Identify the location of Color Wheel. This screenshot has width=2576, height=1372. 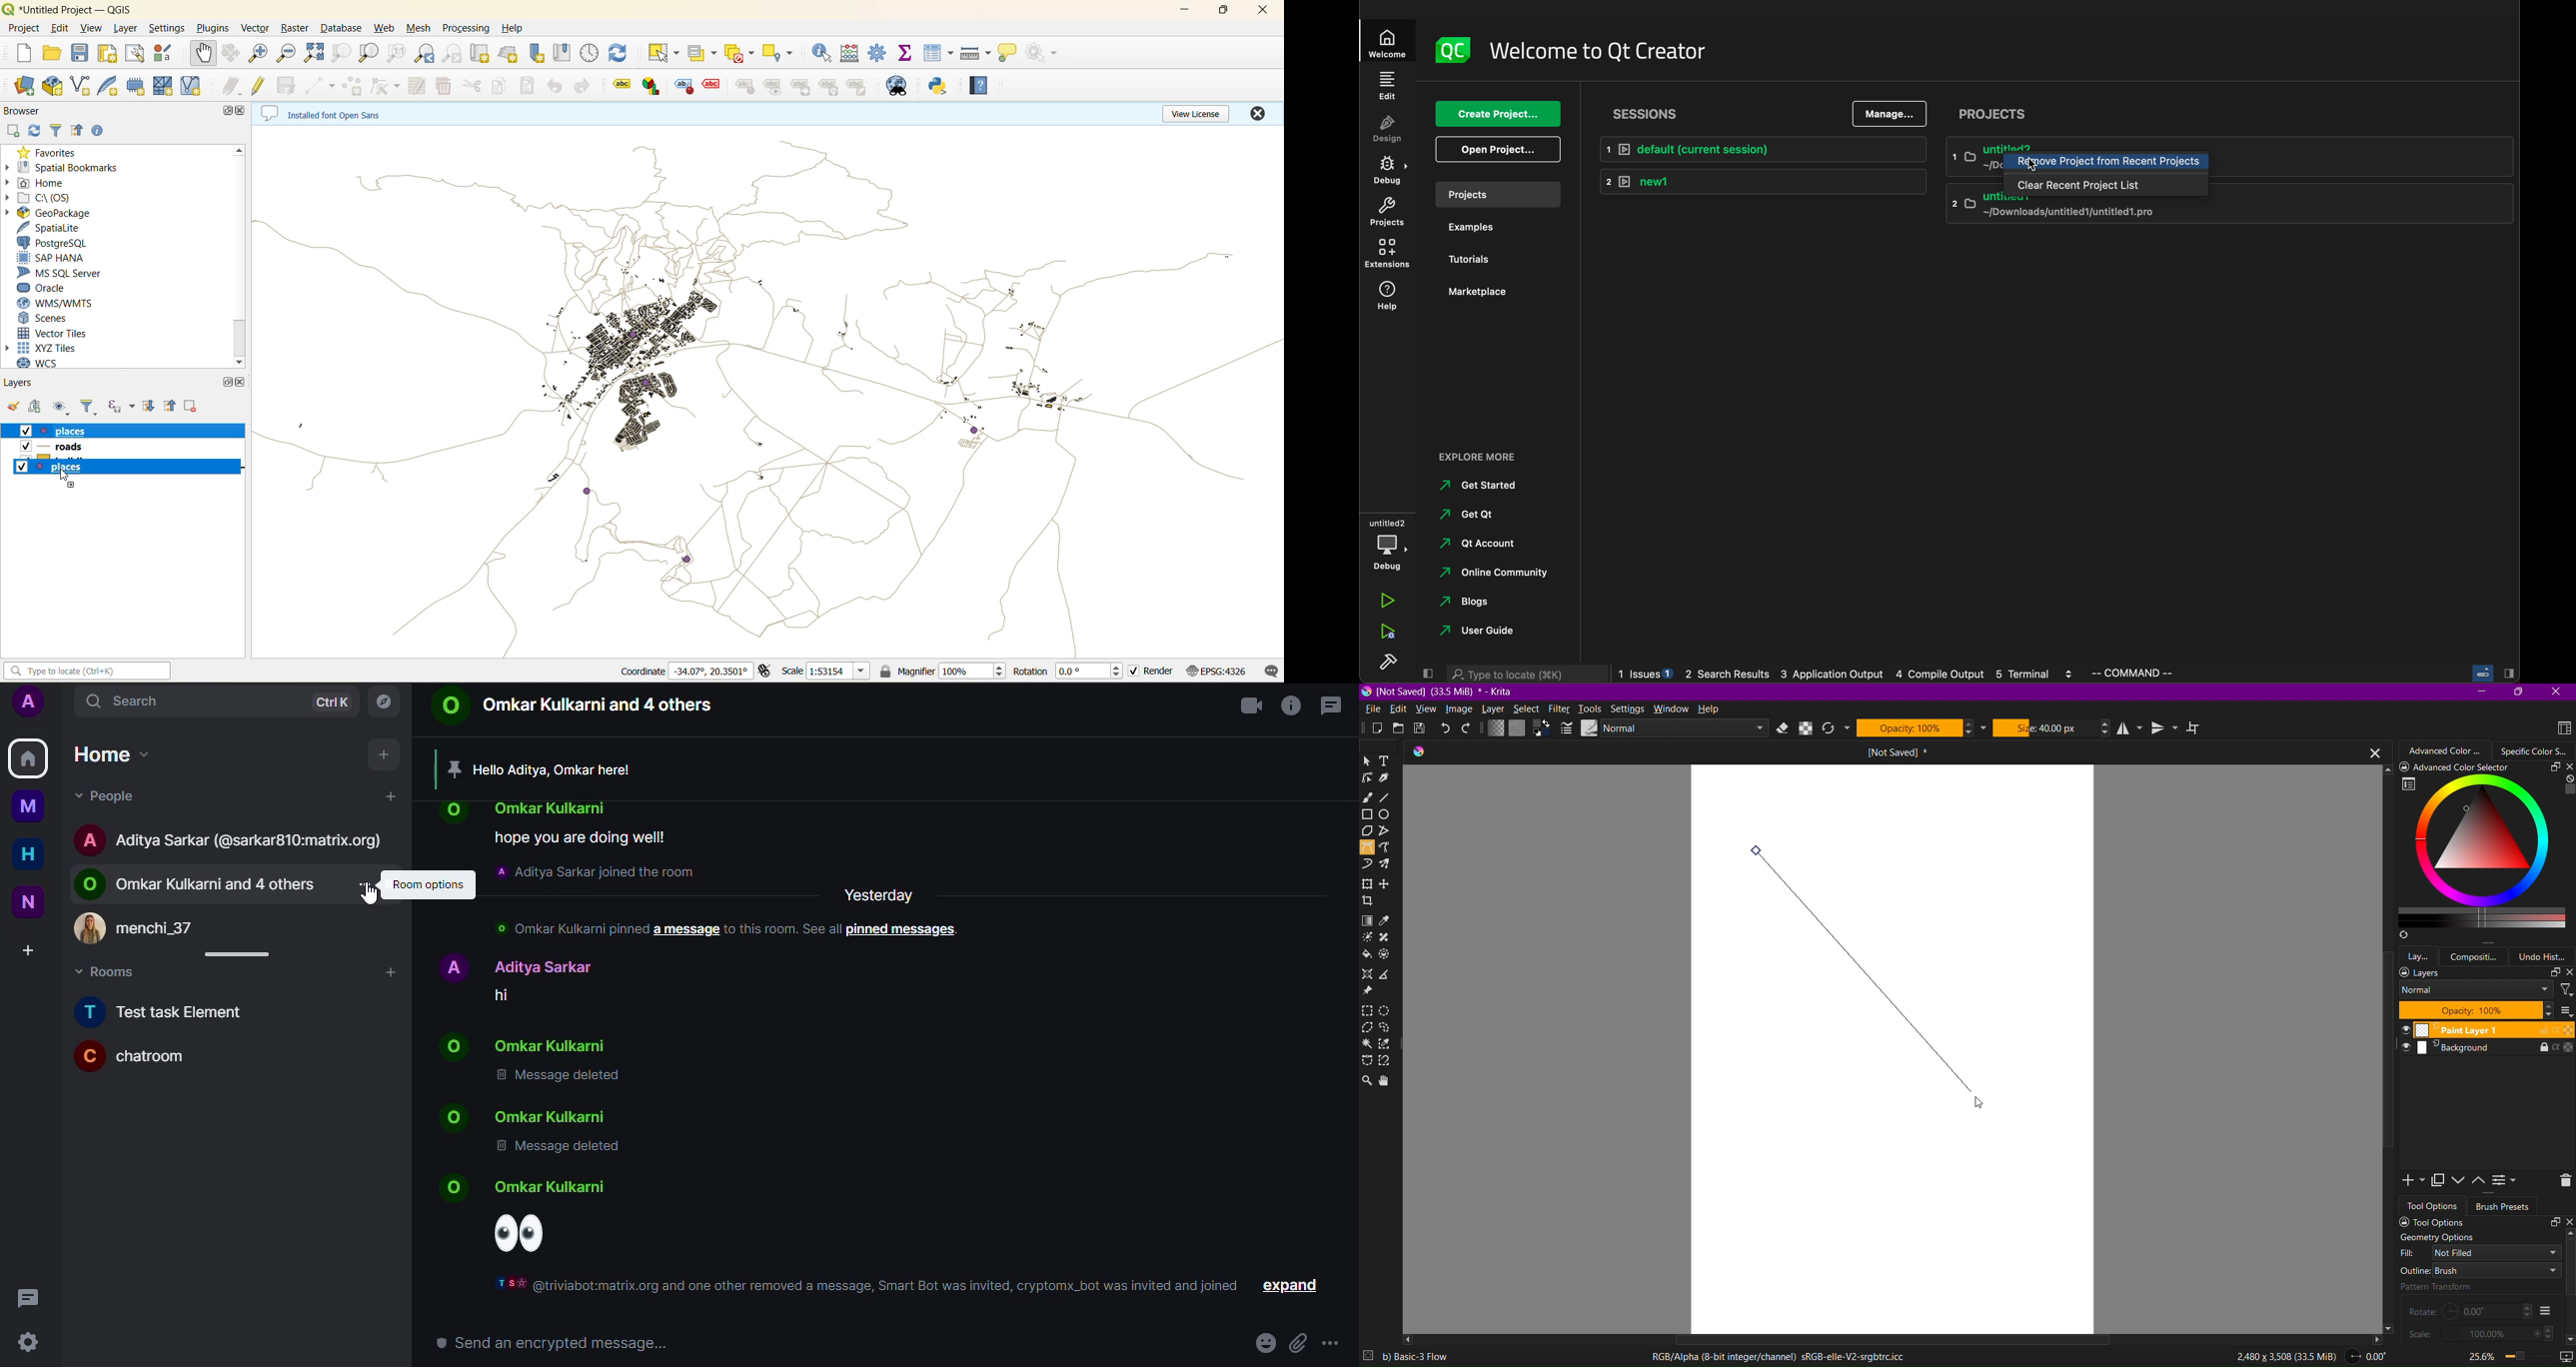
(2536, 750).